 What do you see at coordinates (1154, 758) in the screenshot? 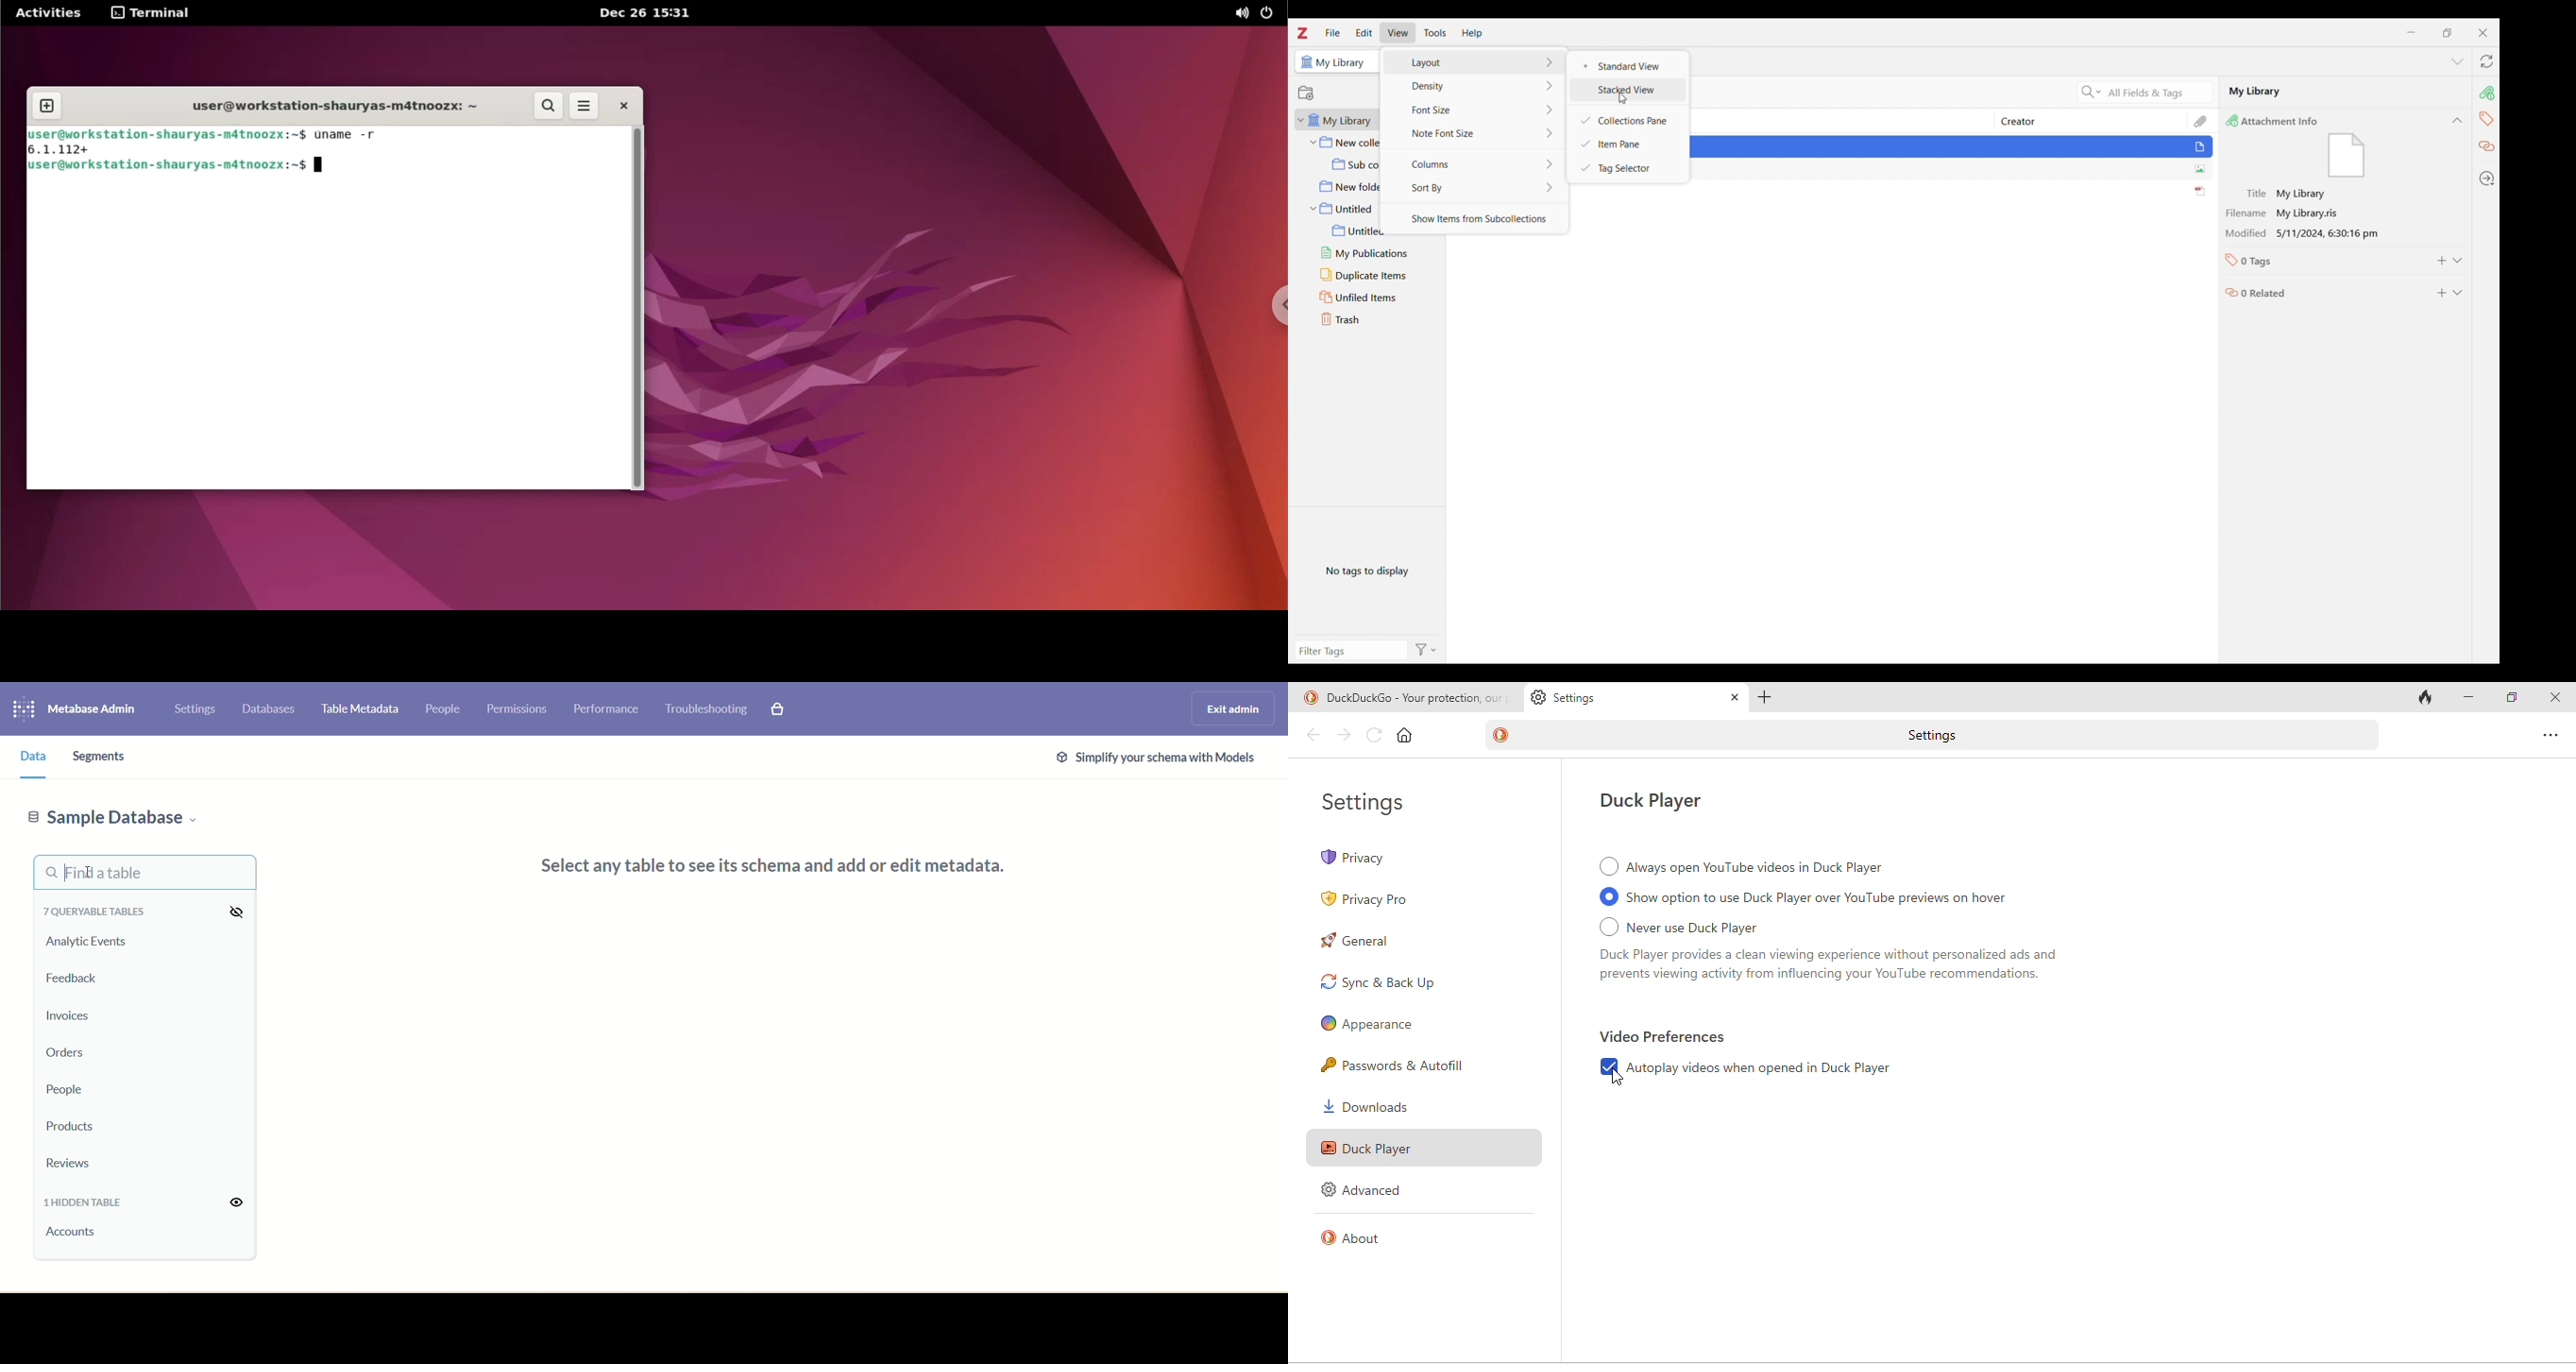
I see `@ Simplify your schema with Models` at bounding box center [1154, 758].